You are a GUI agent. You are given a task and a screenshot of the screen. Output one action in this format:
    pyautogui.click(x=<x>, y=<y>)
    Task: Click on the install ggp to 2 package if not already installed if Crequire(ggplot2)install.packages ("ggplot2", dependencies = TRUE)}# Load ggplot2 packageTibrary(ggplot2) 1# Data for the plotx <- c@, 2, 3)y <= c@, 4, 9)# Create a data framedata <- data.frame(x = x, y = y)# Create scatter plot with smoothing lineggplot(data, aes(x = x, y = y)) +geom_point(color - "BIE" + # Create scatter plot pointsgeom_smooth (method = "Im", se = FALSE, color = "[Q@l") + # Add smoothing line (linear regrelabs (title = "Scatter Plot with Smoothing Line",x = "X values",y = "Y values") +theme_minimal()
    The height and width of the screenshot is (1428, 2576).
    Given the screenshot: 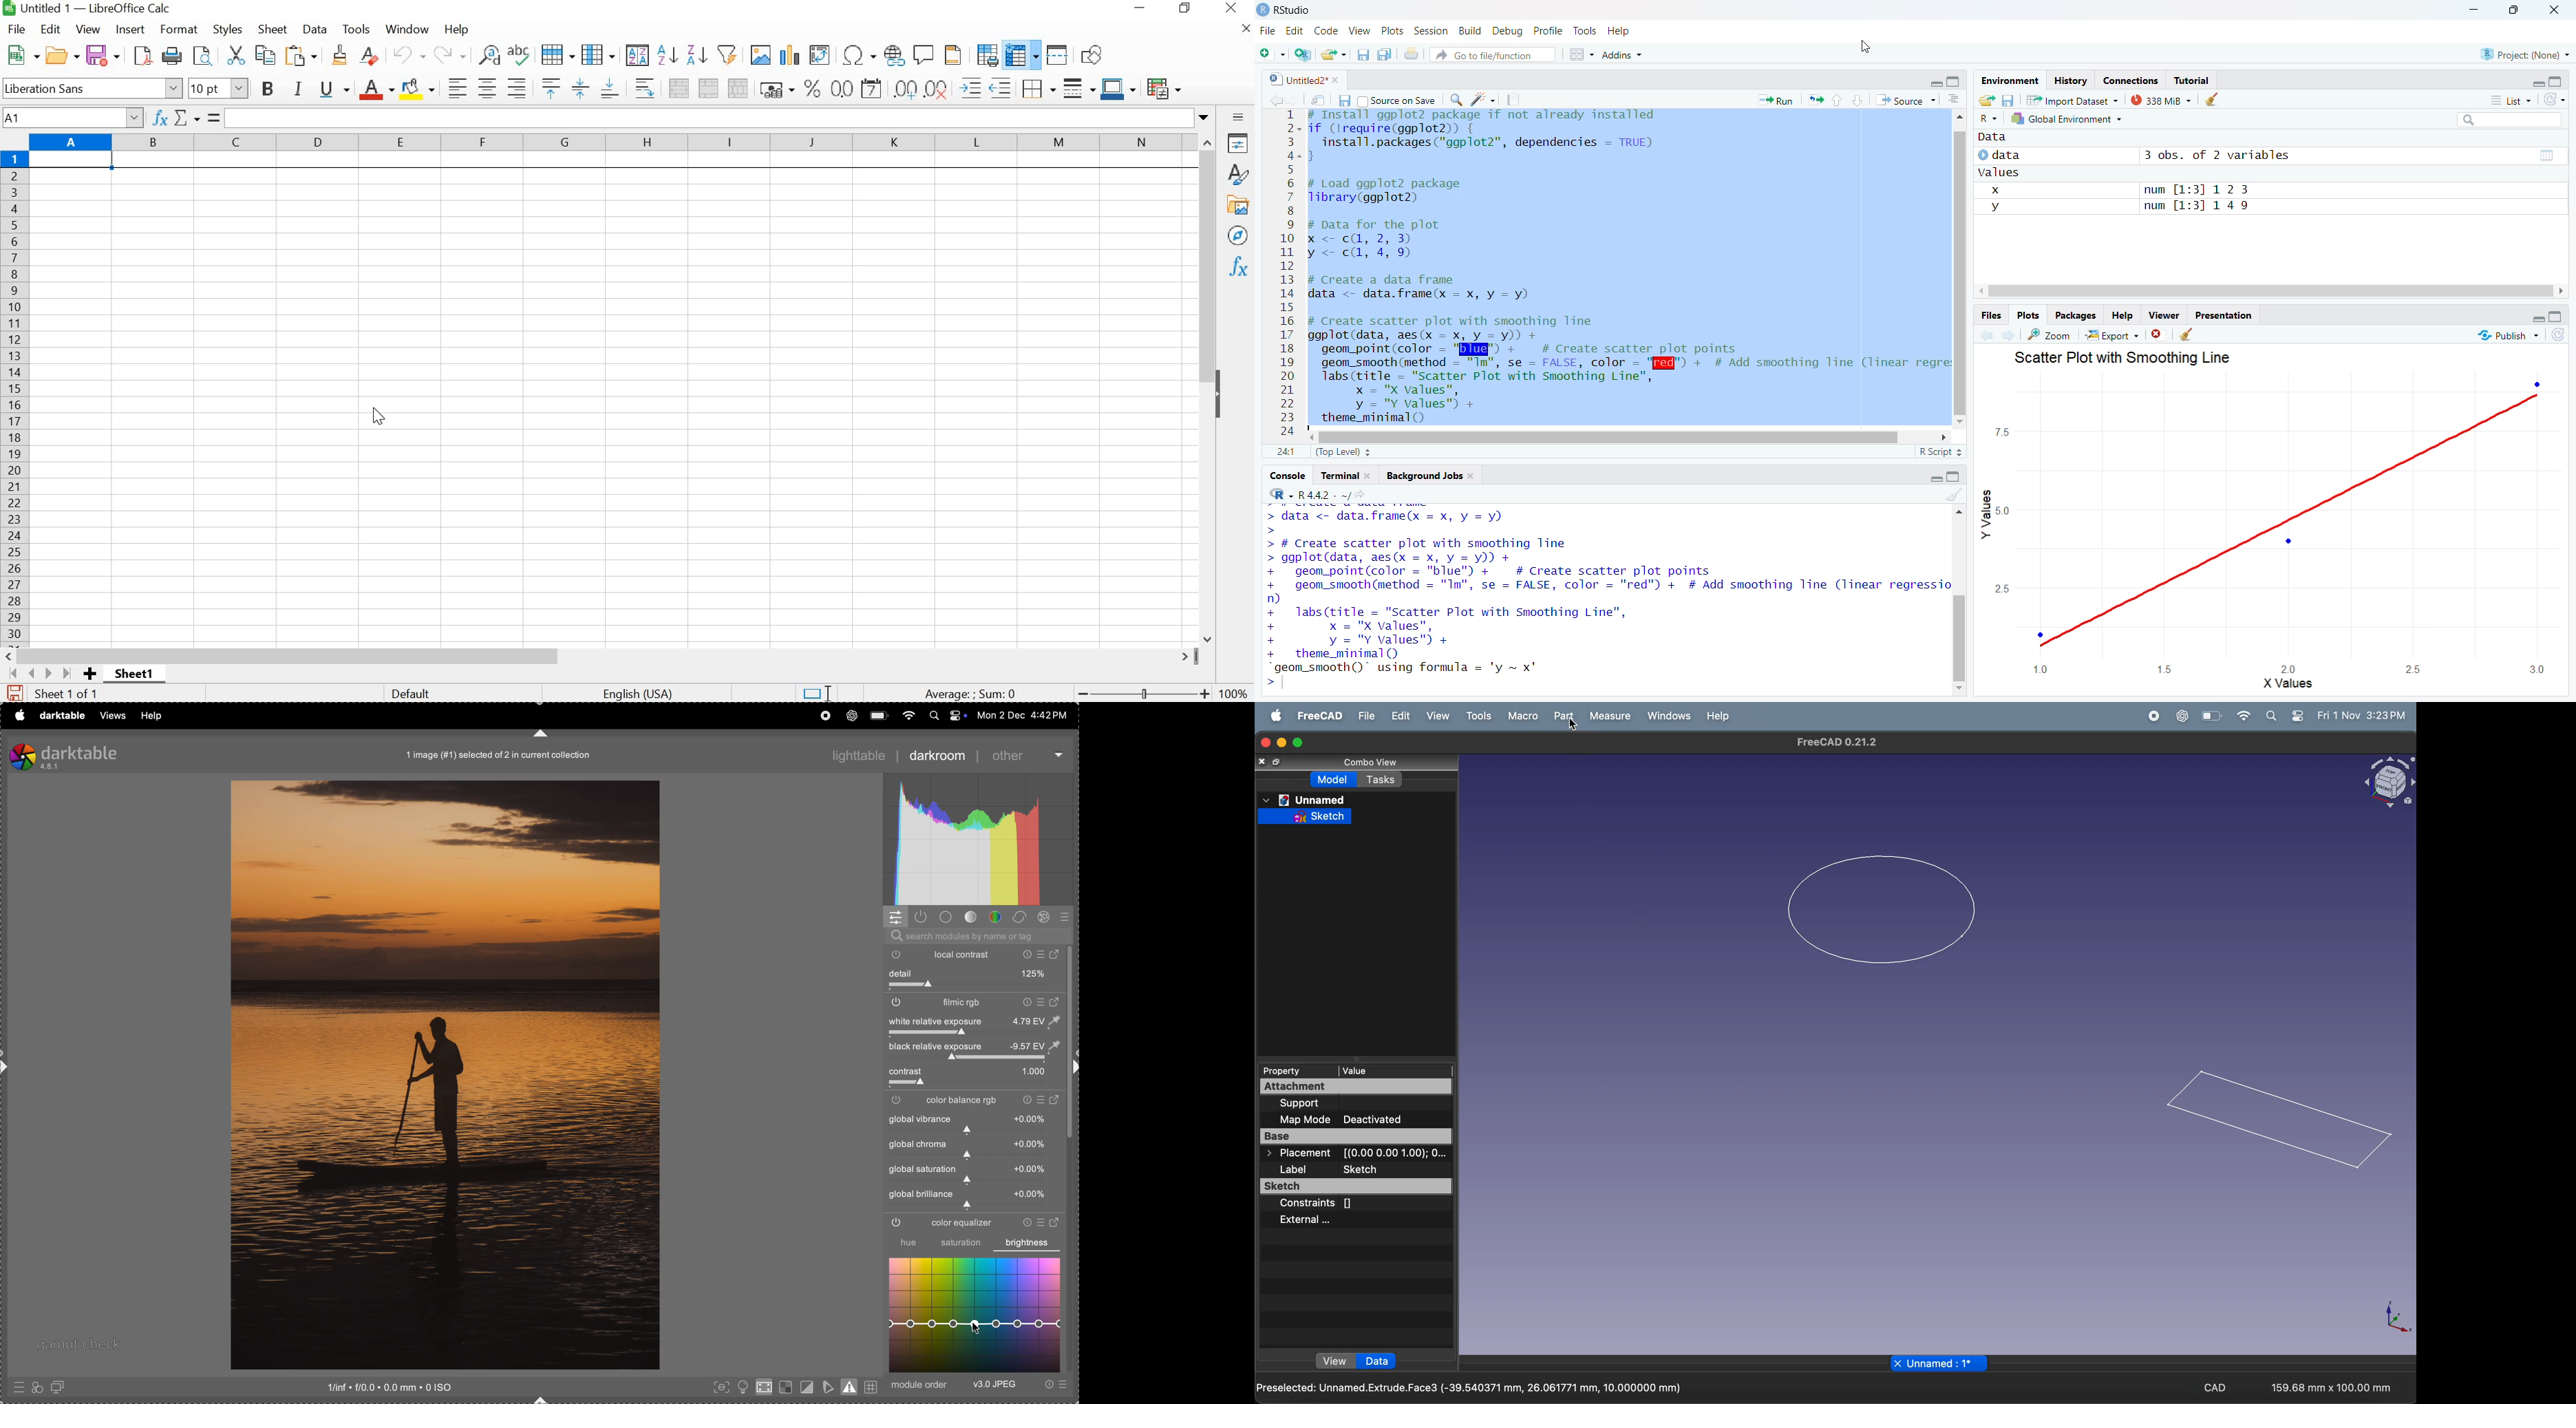 What is the action you would take?
    pyautogui.click(x=1626, y=268)
    